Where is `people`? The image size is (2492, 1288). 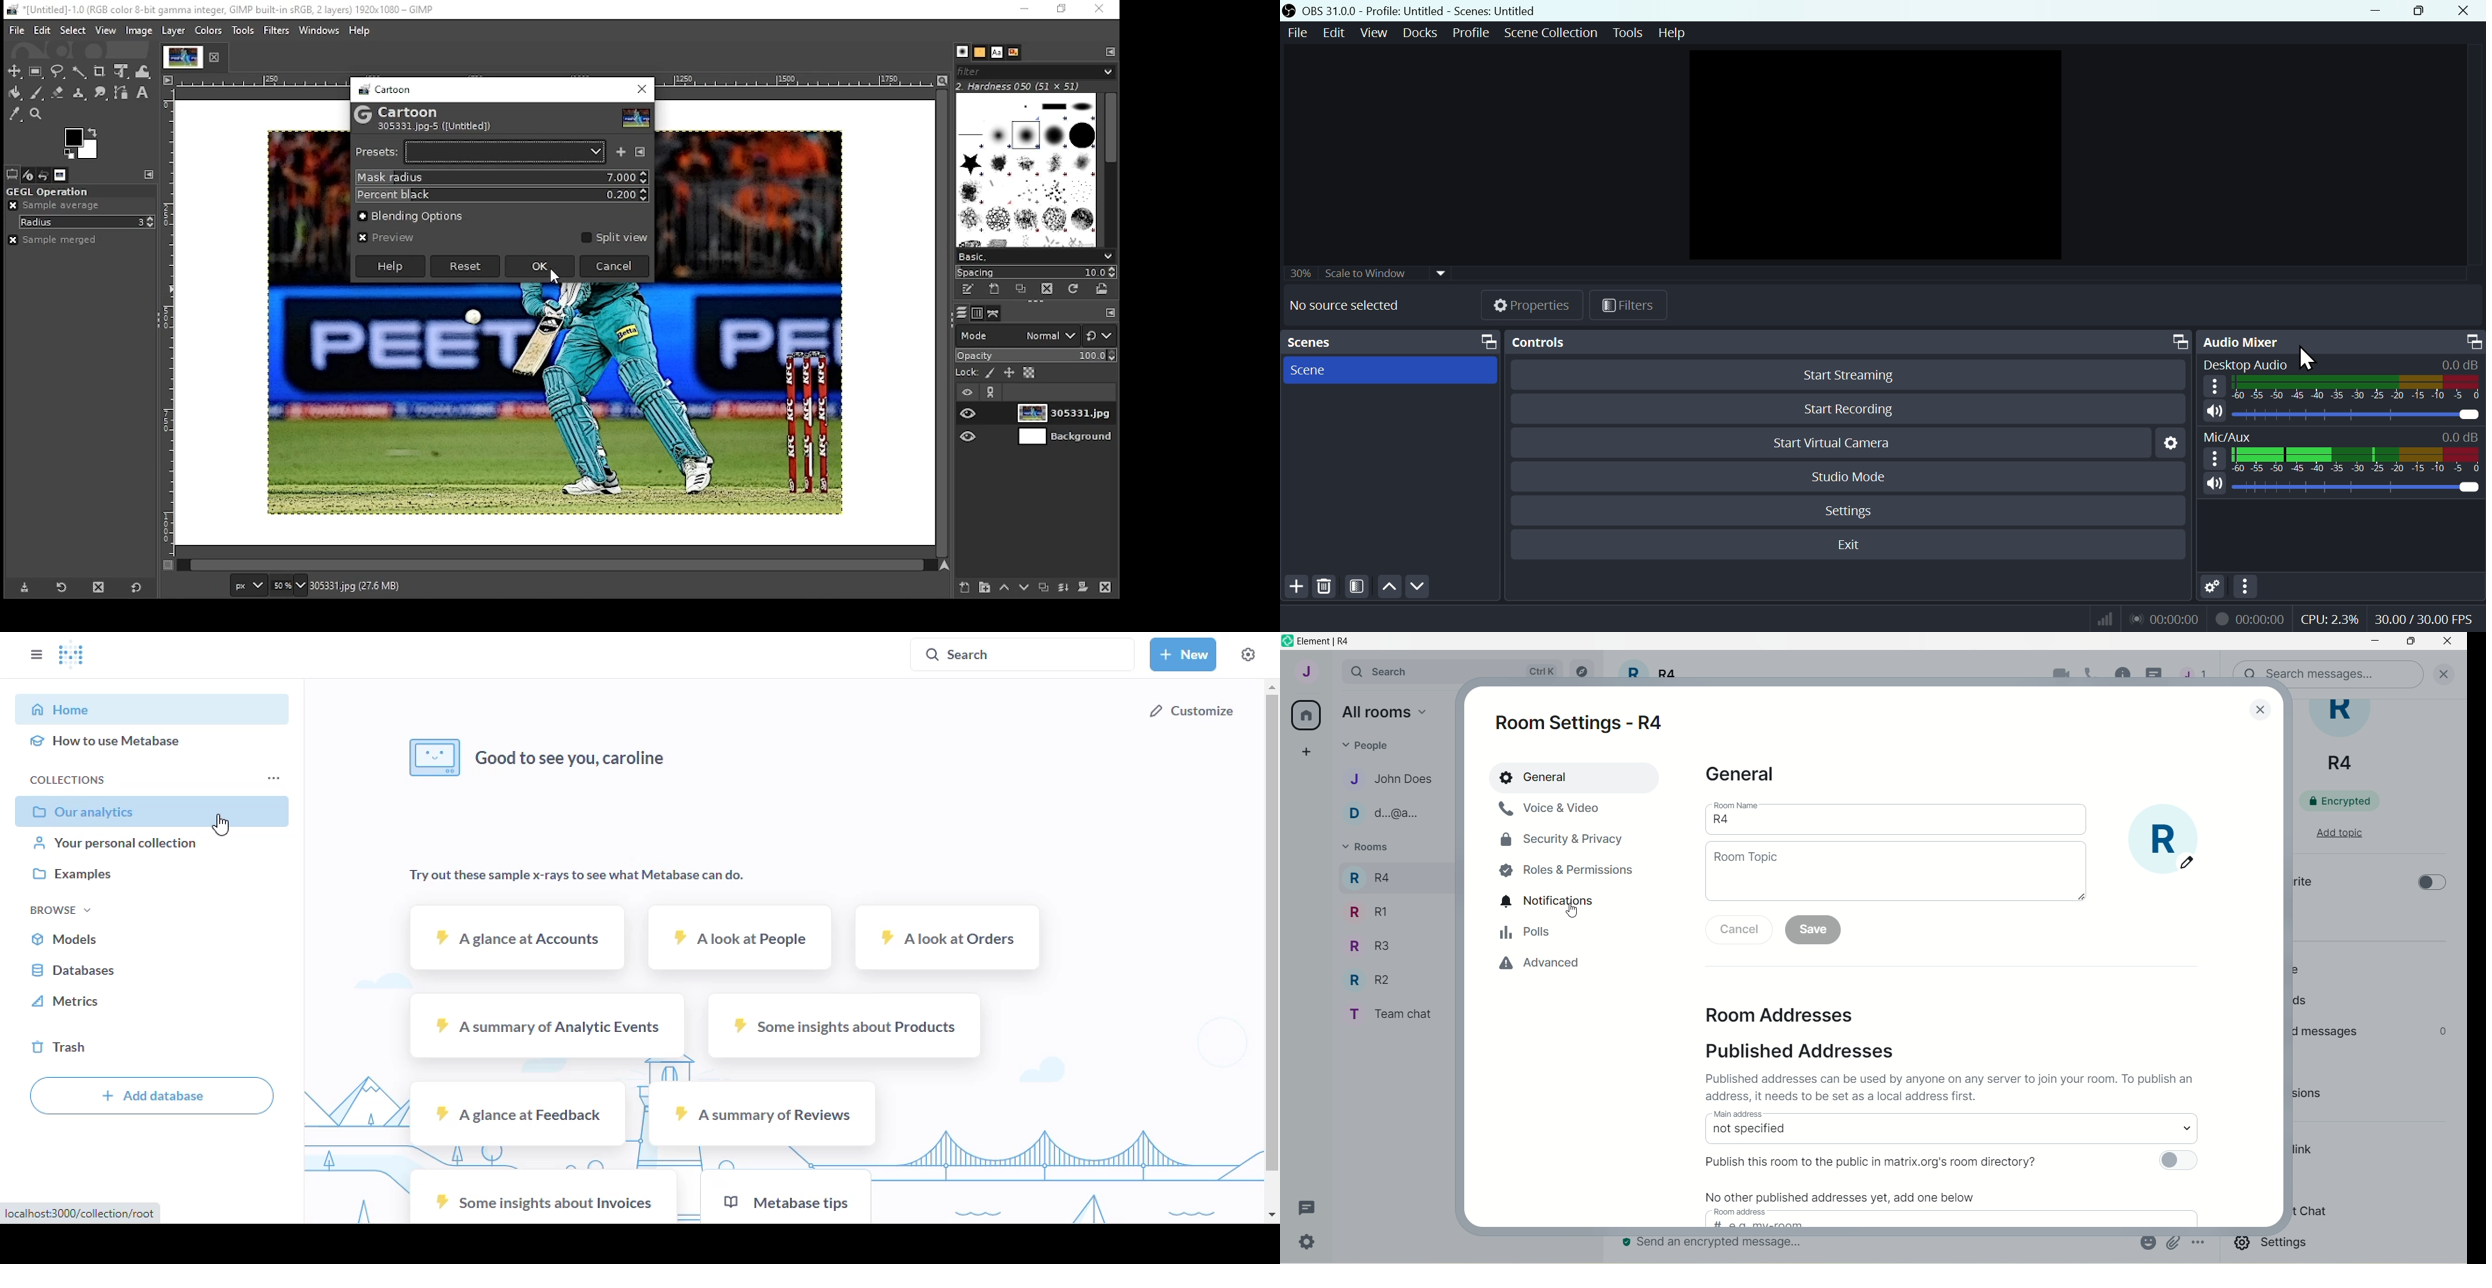
people is located at coordinates (2299, 969).